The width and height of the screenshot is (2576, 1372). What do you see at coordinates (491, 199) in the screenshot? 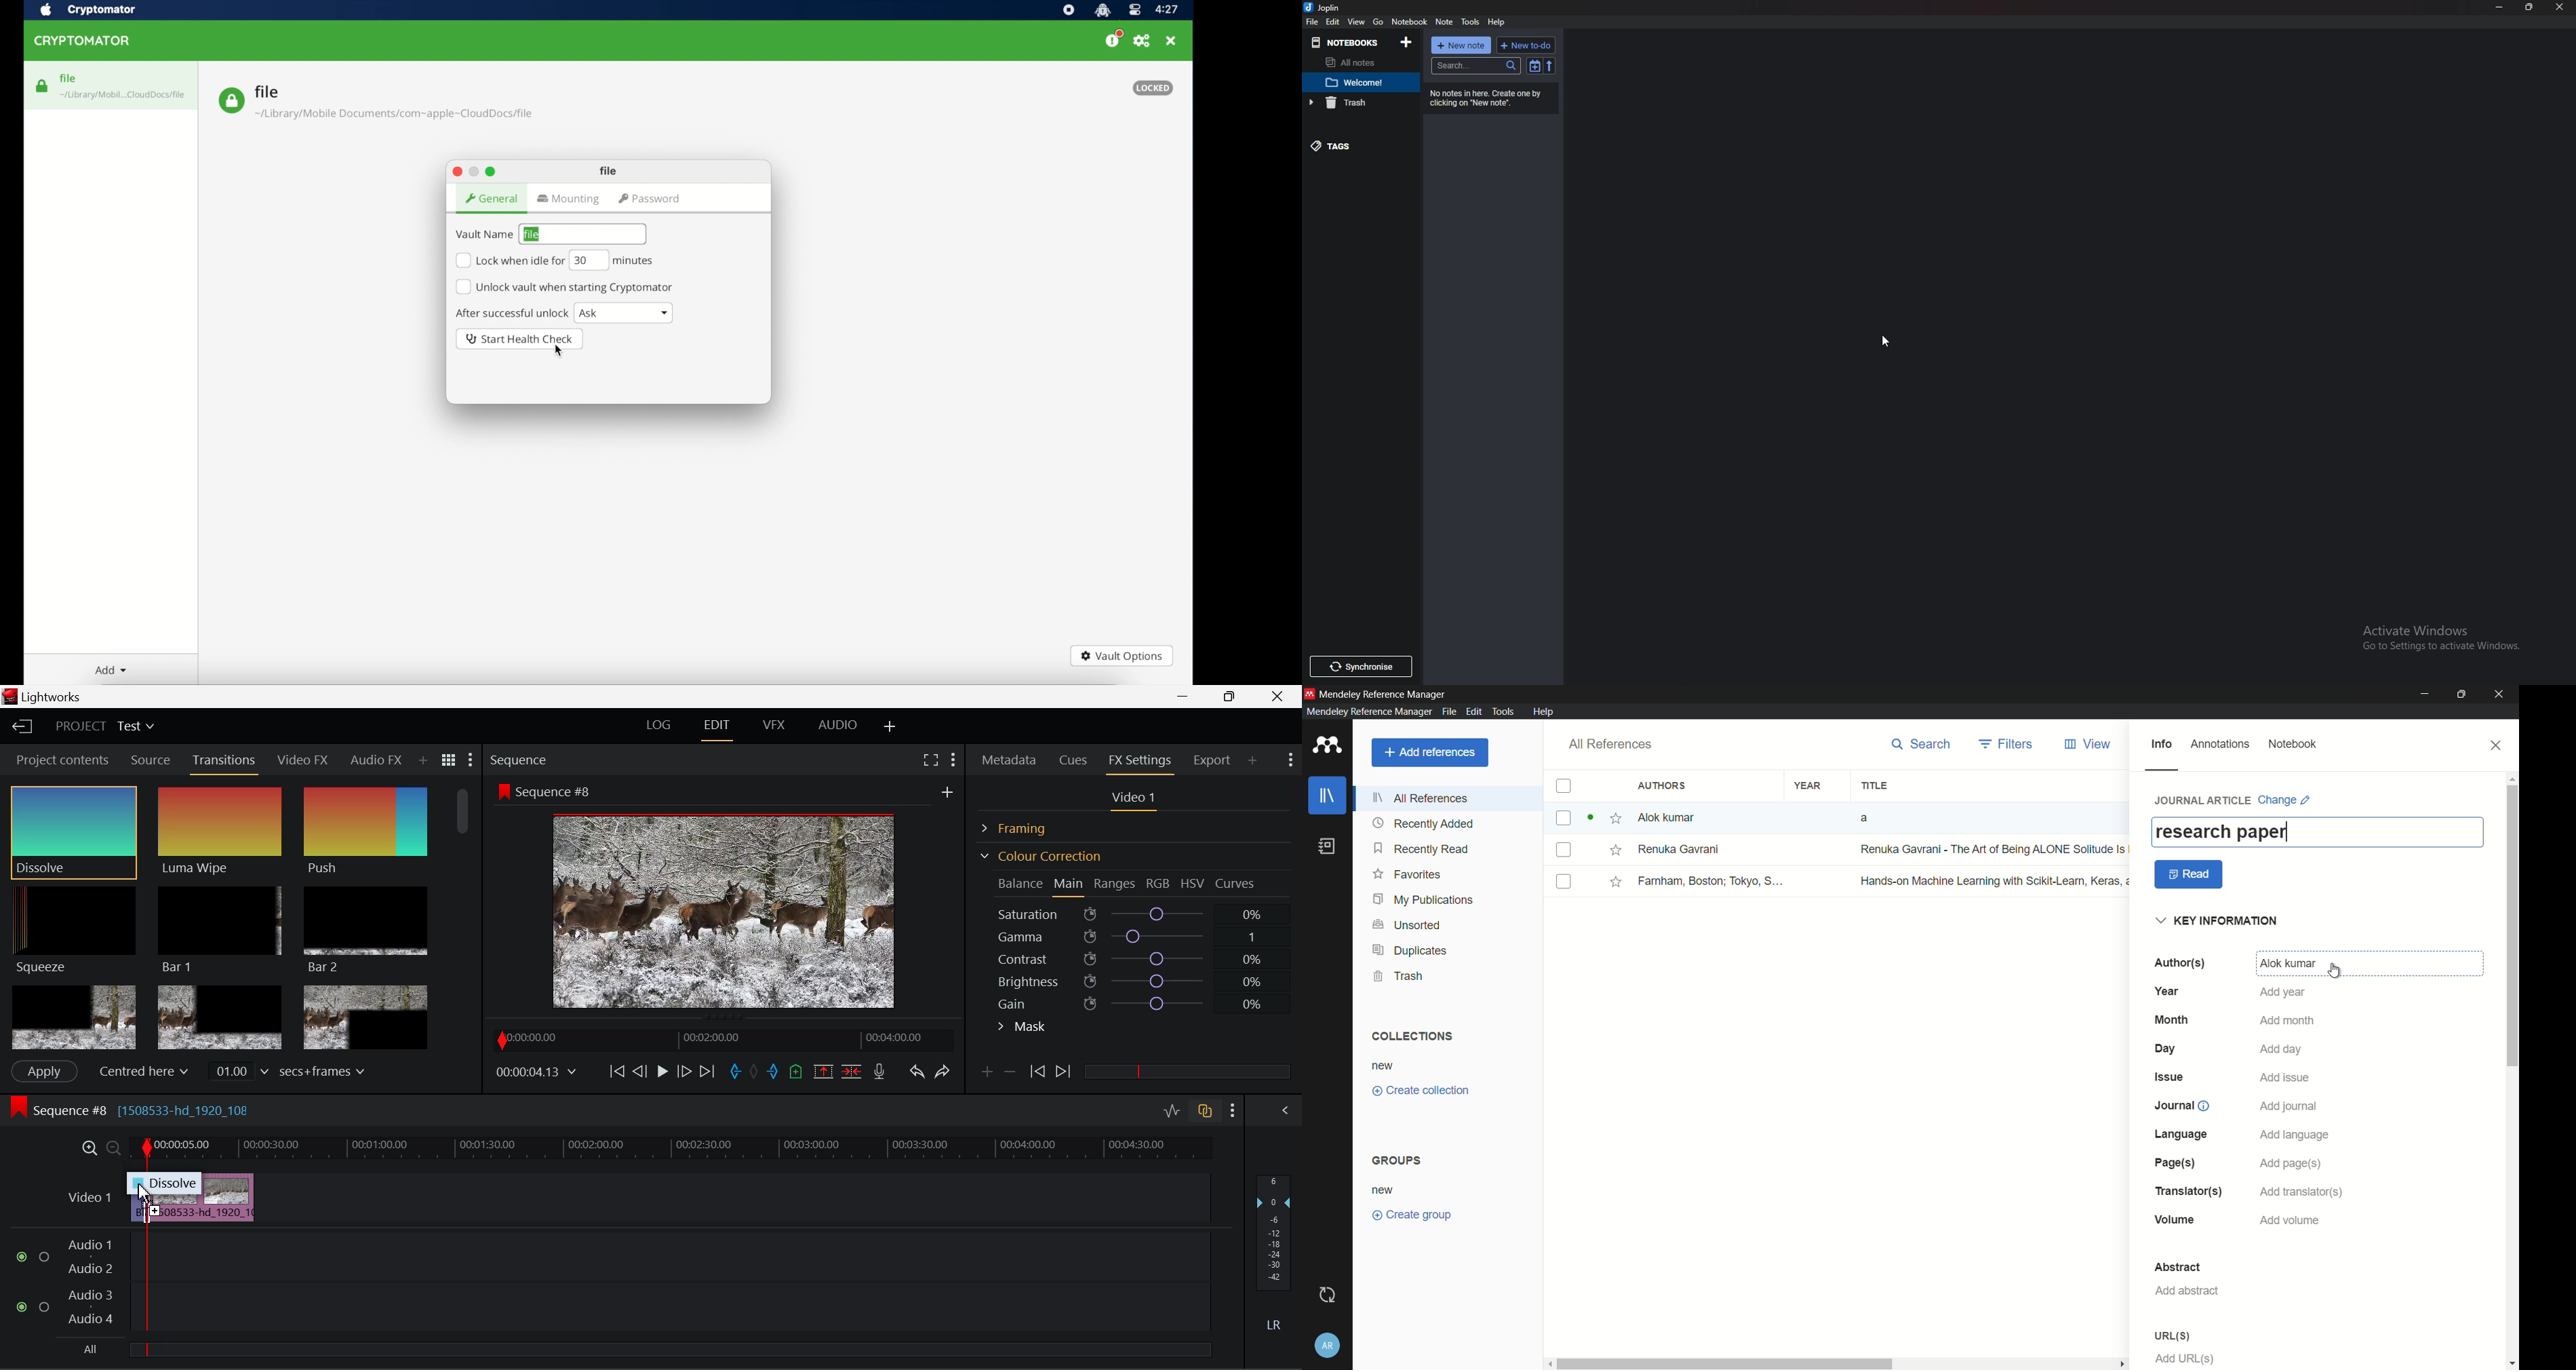
I see `general` at bounding box center [491, 199].